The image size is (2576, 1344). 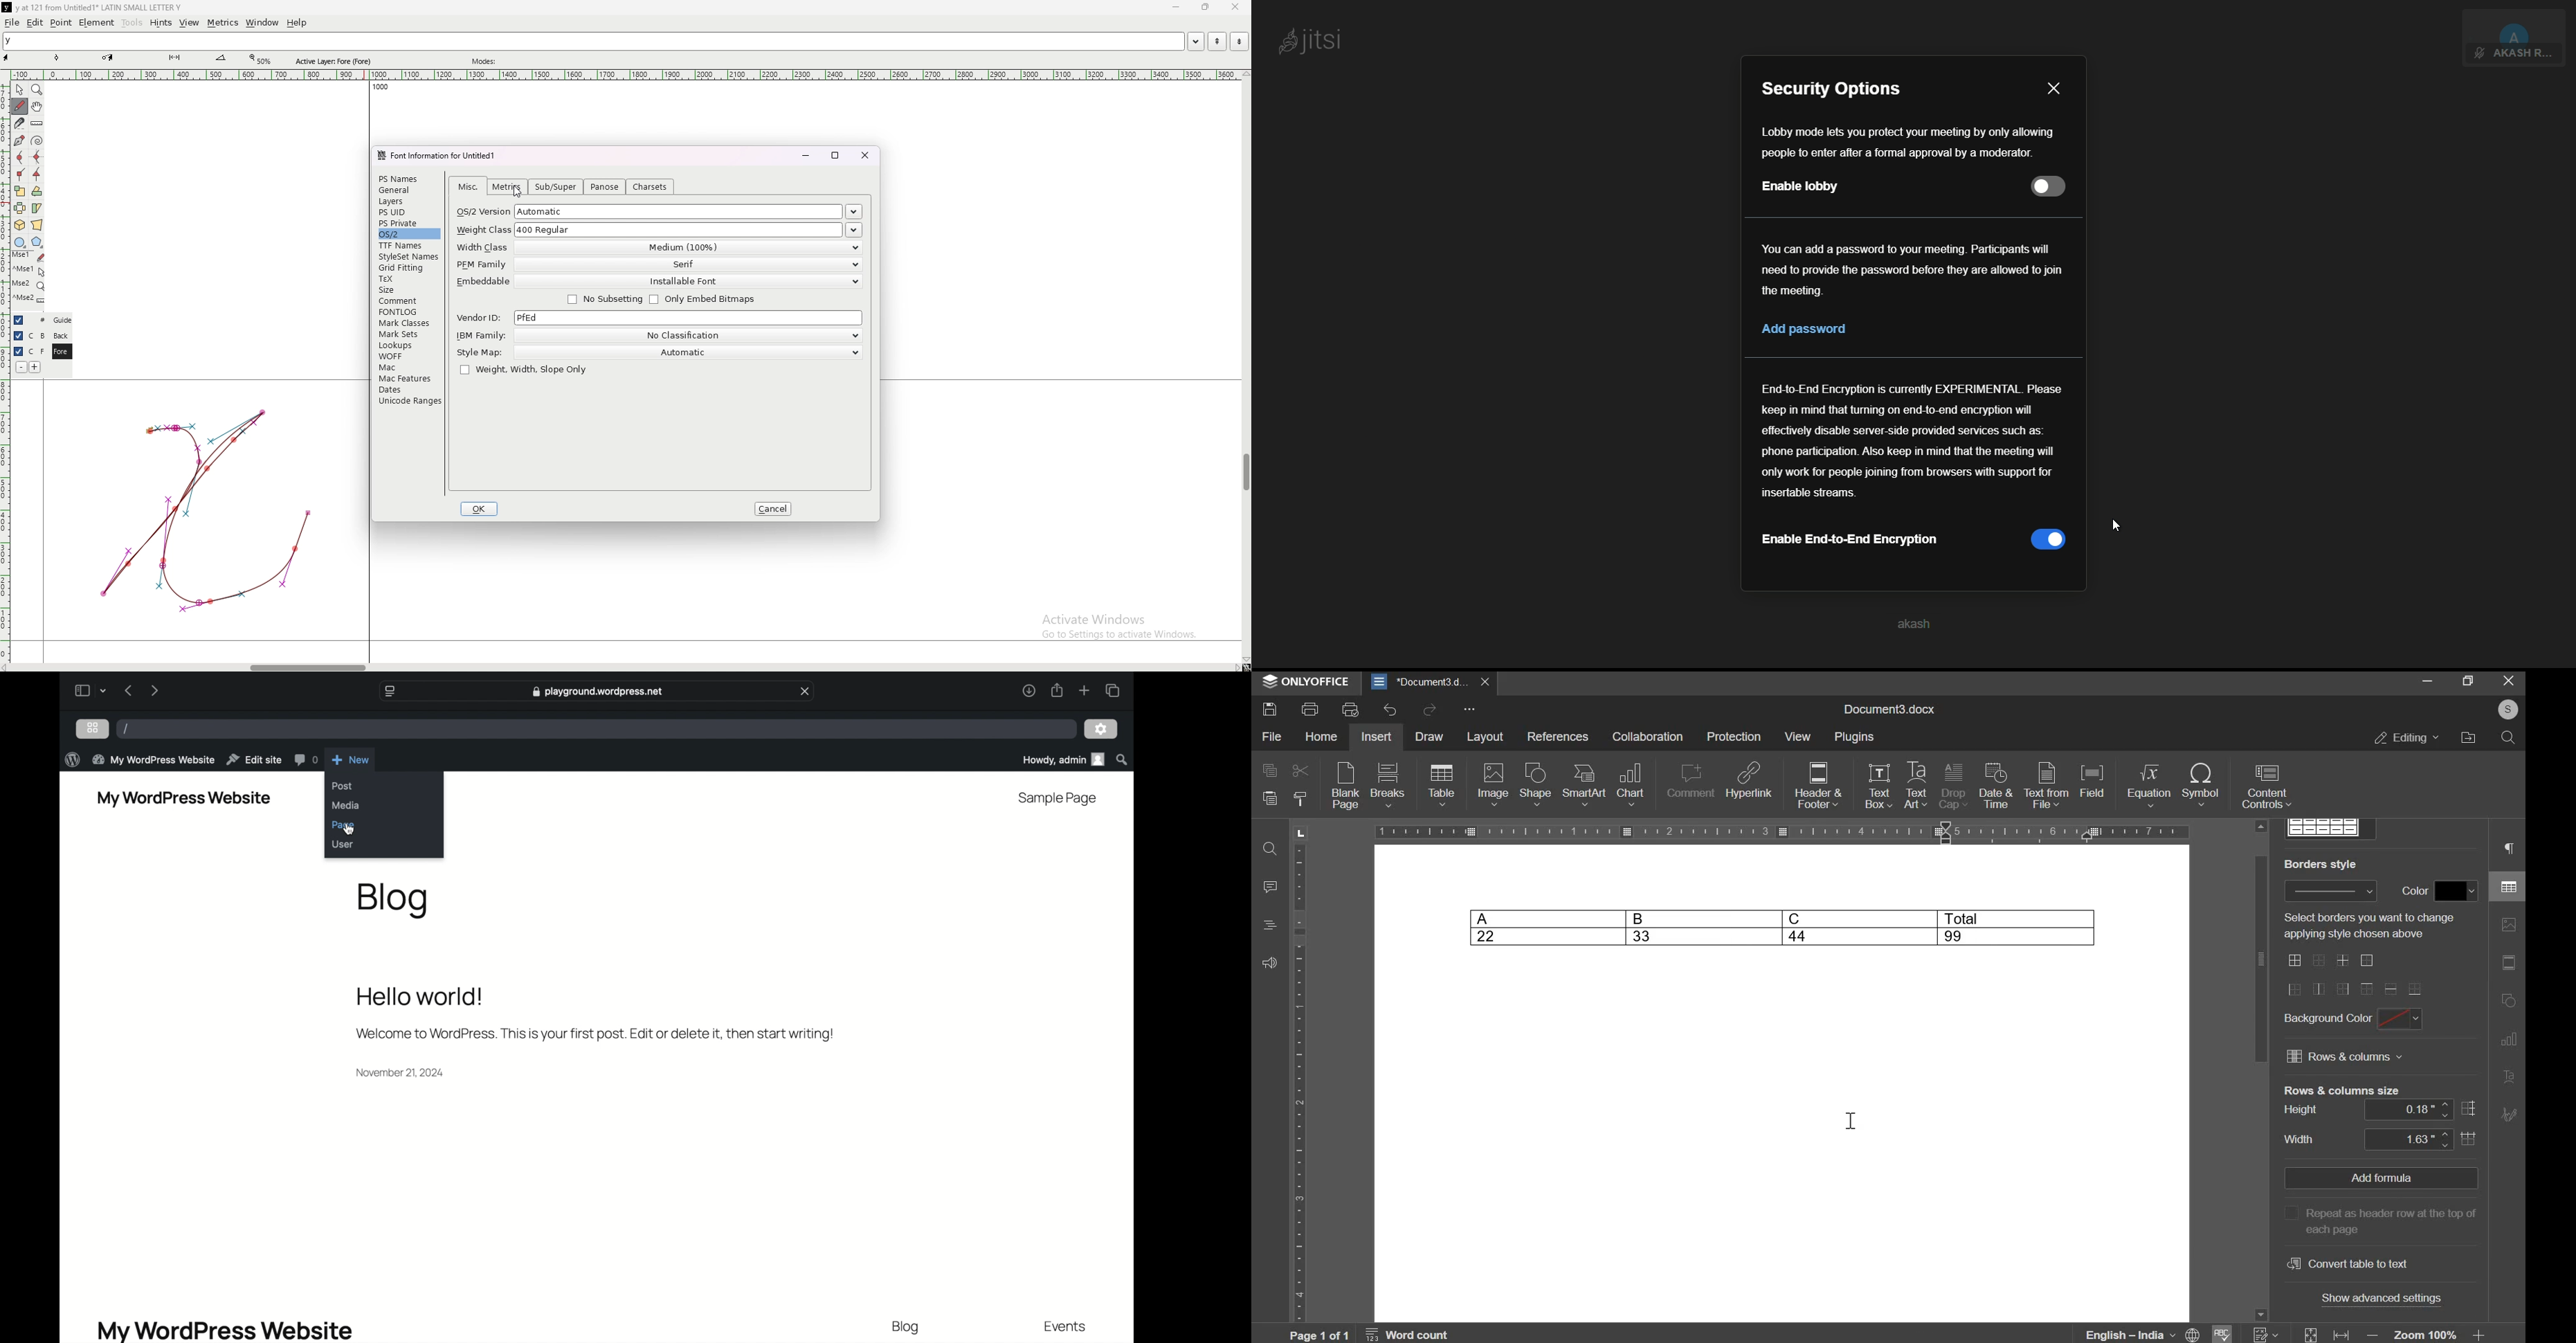 I want to click on protection, so click(x=1735, y=737).